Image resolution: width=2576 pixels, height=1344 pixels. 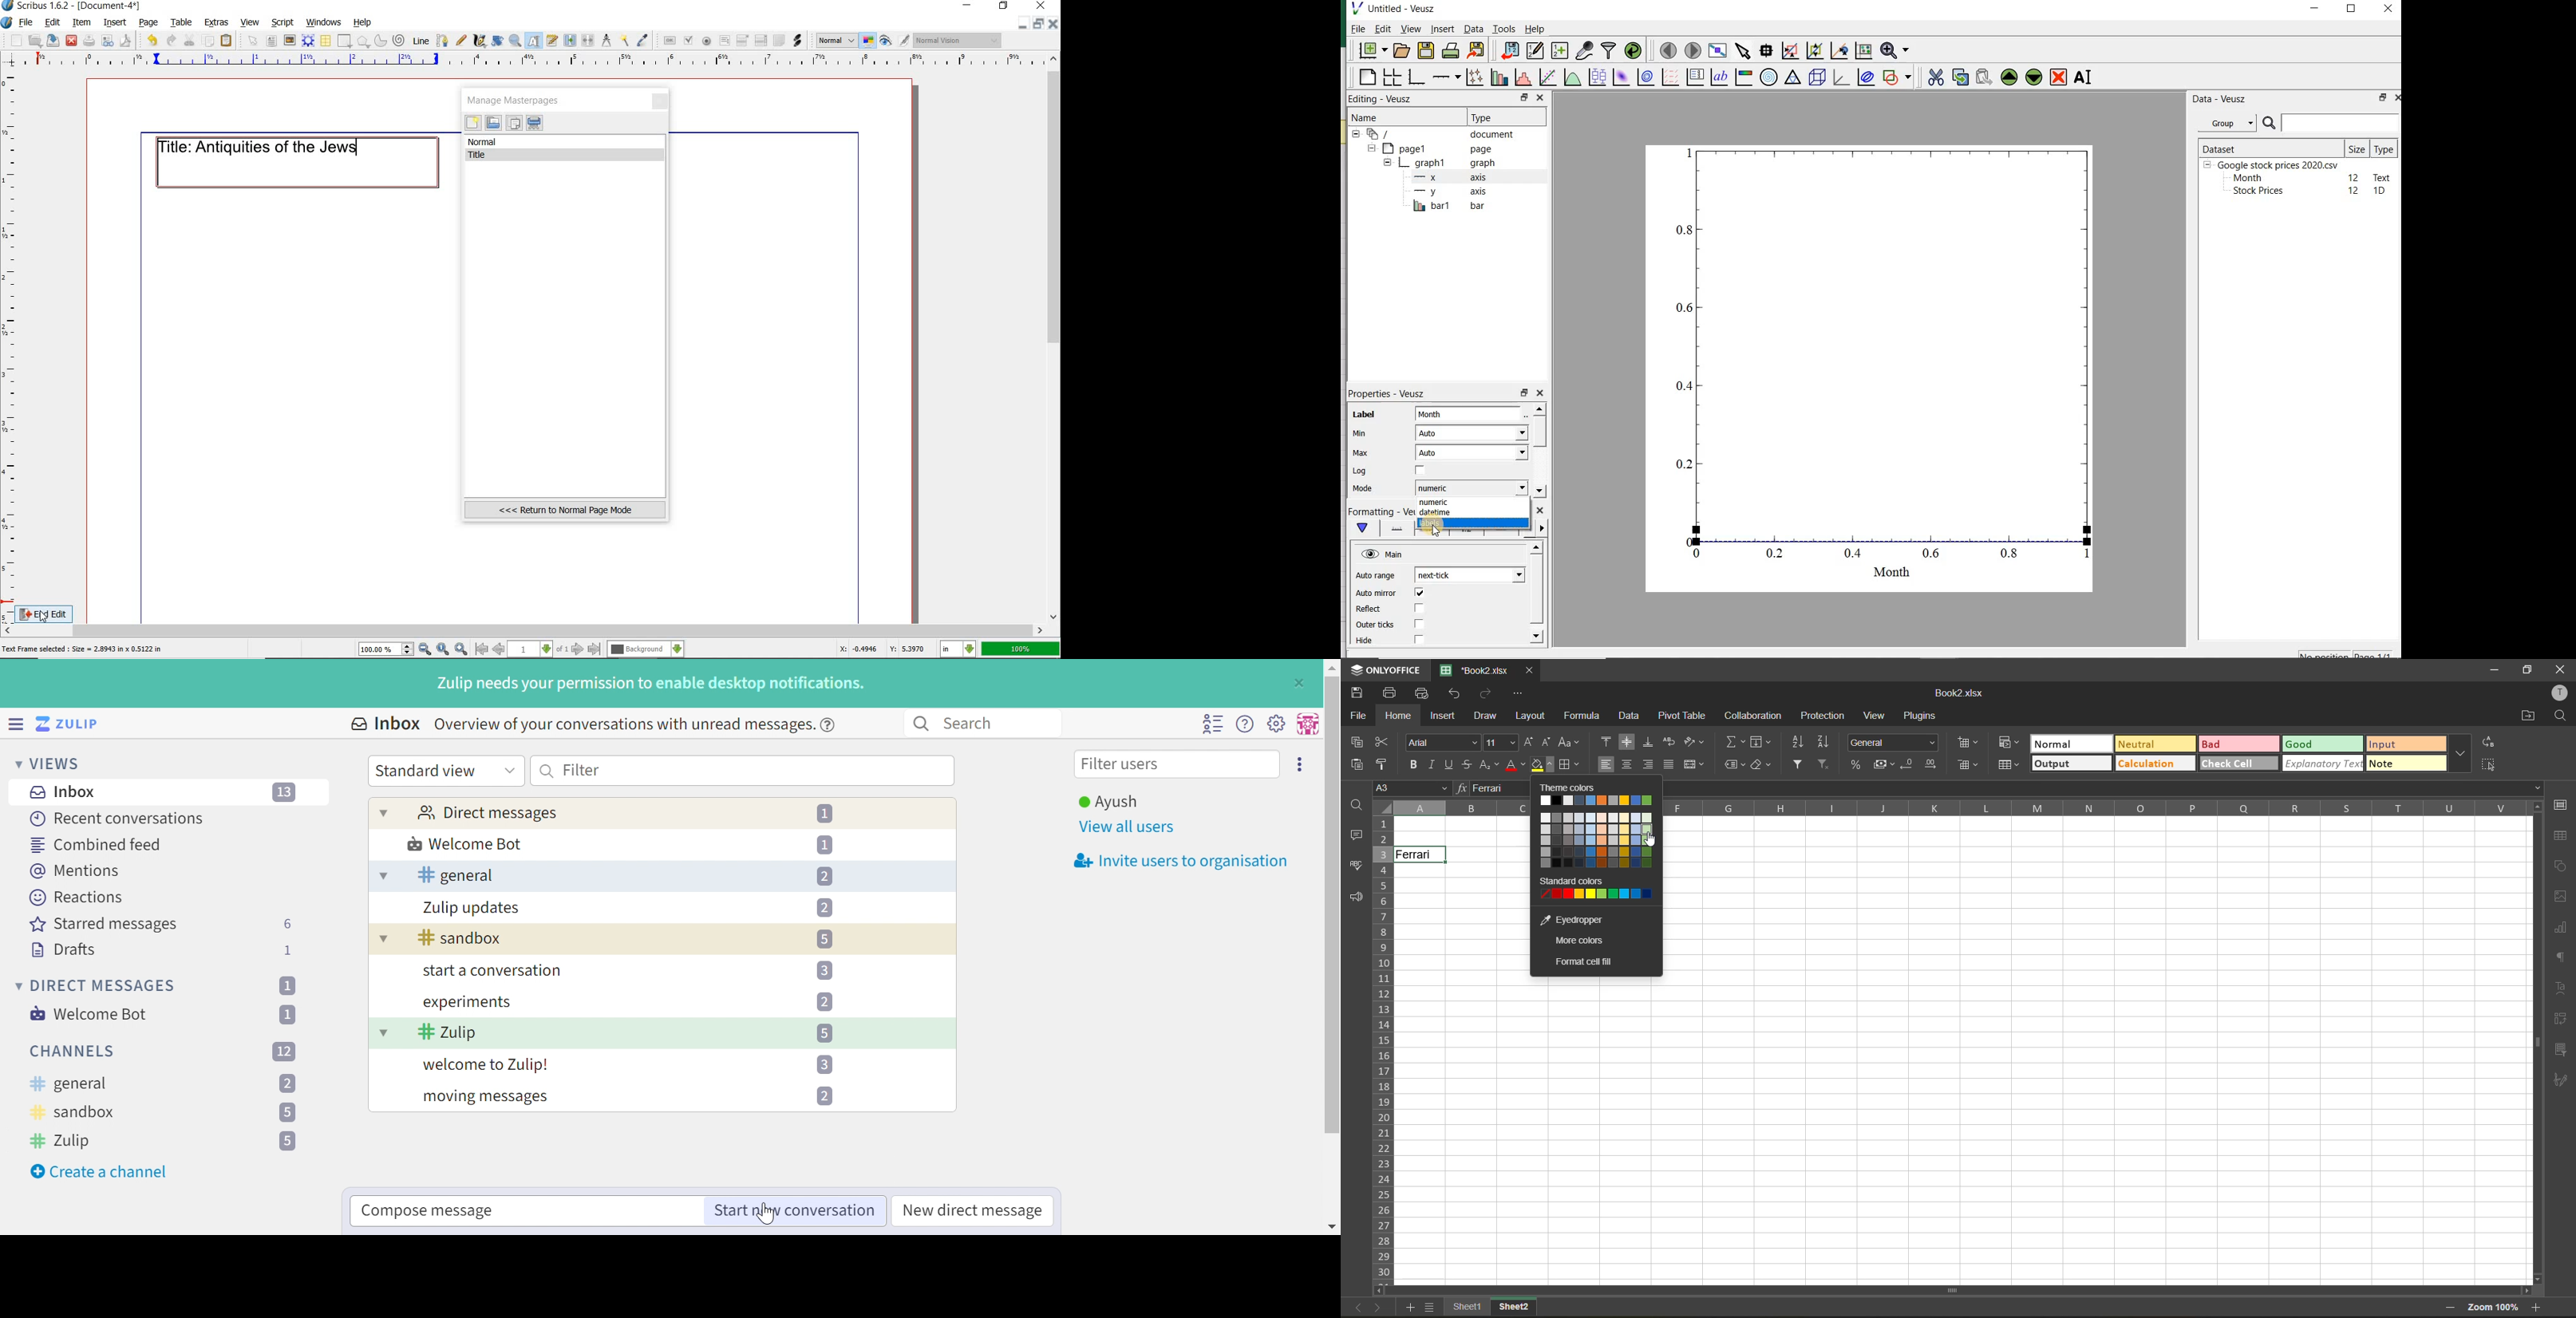 What do you see at coordinates (1420, 472) in the screenshot?
I see `check/uncheck` at bounding box center [1420, 472].